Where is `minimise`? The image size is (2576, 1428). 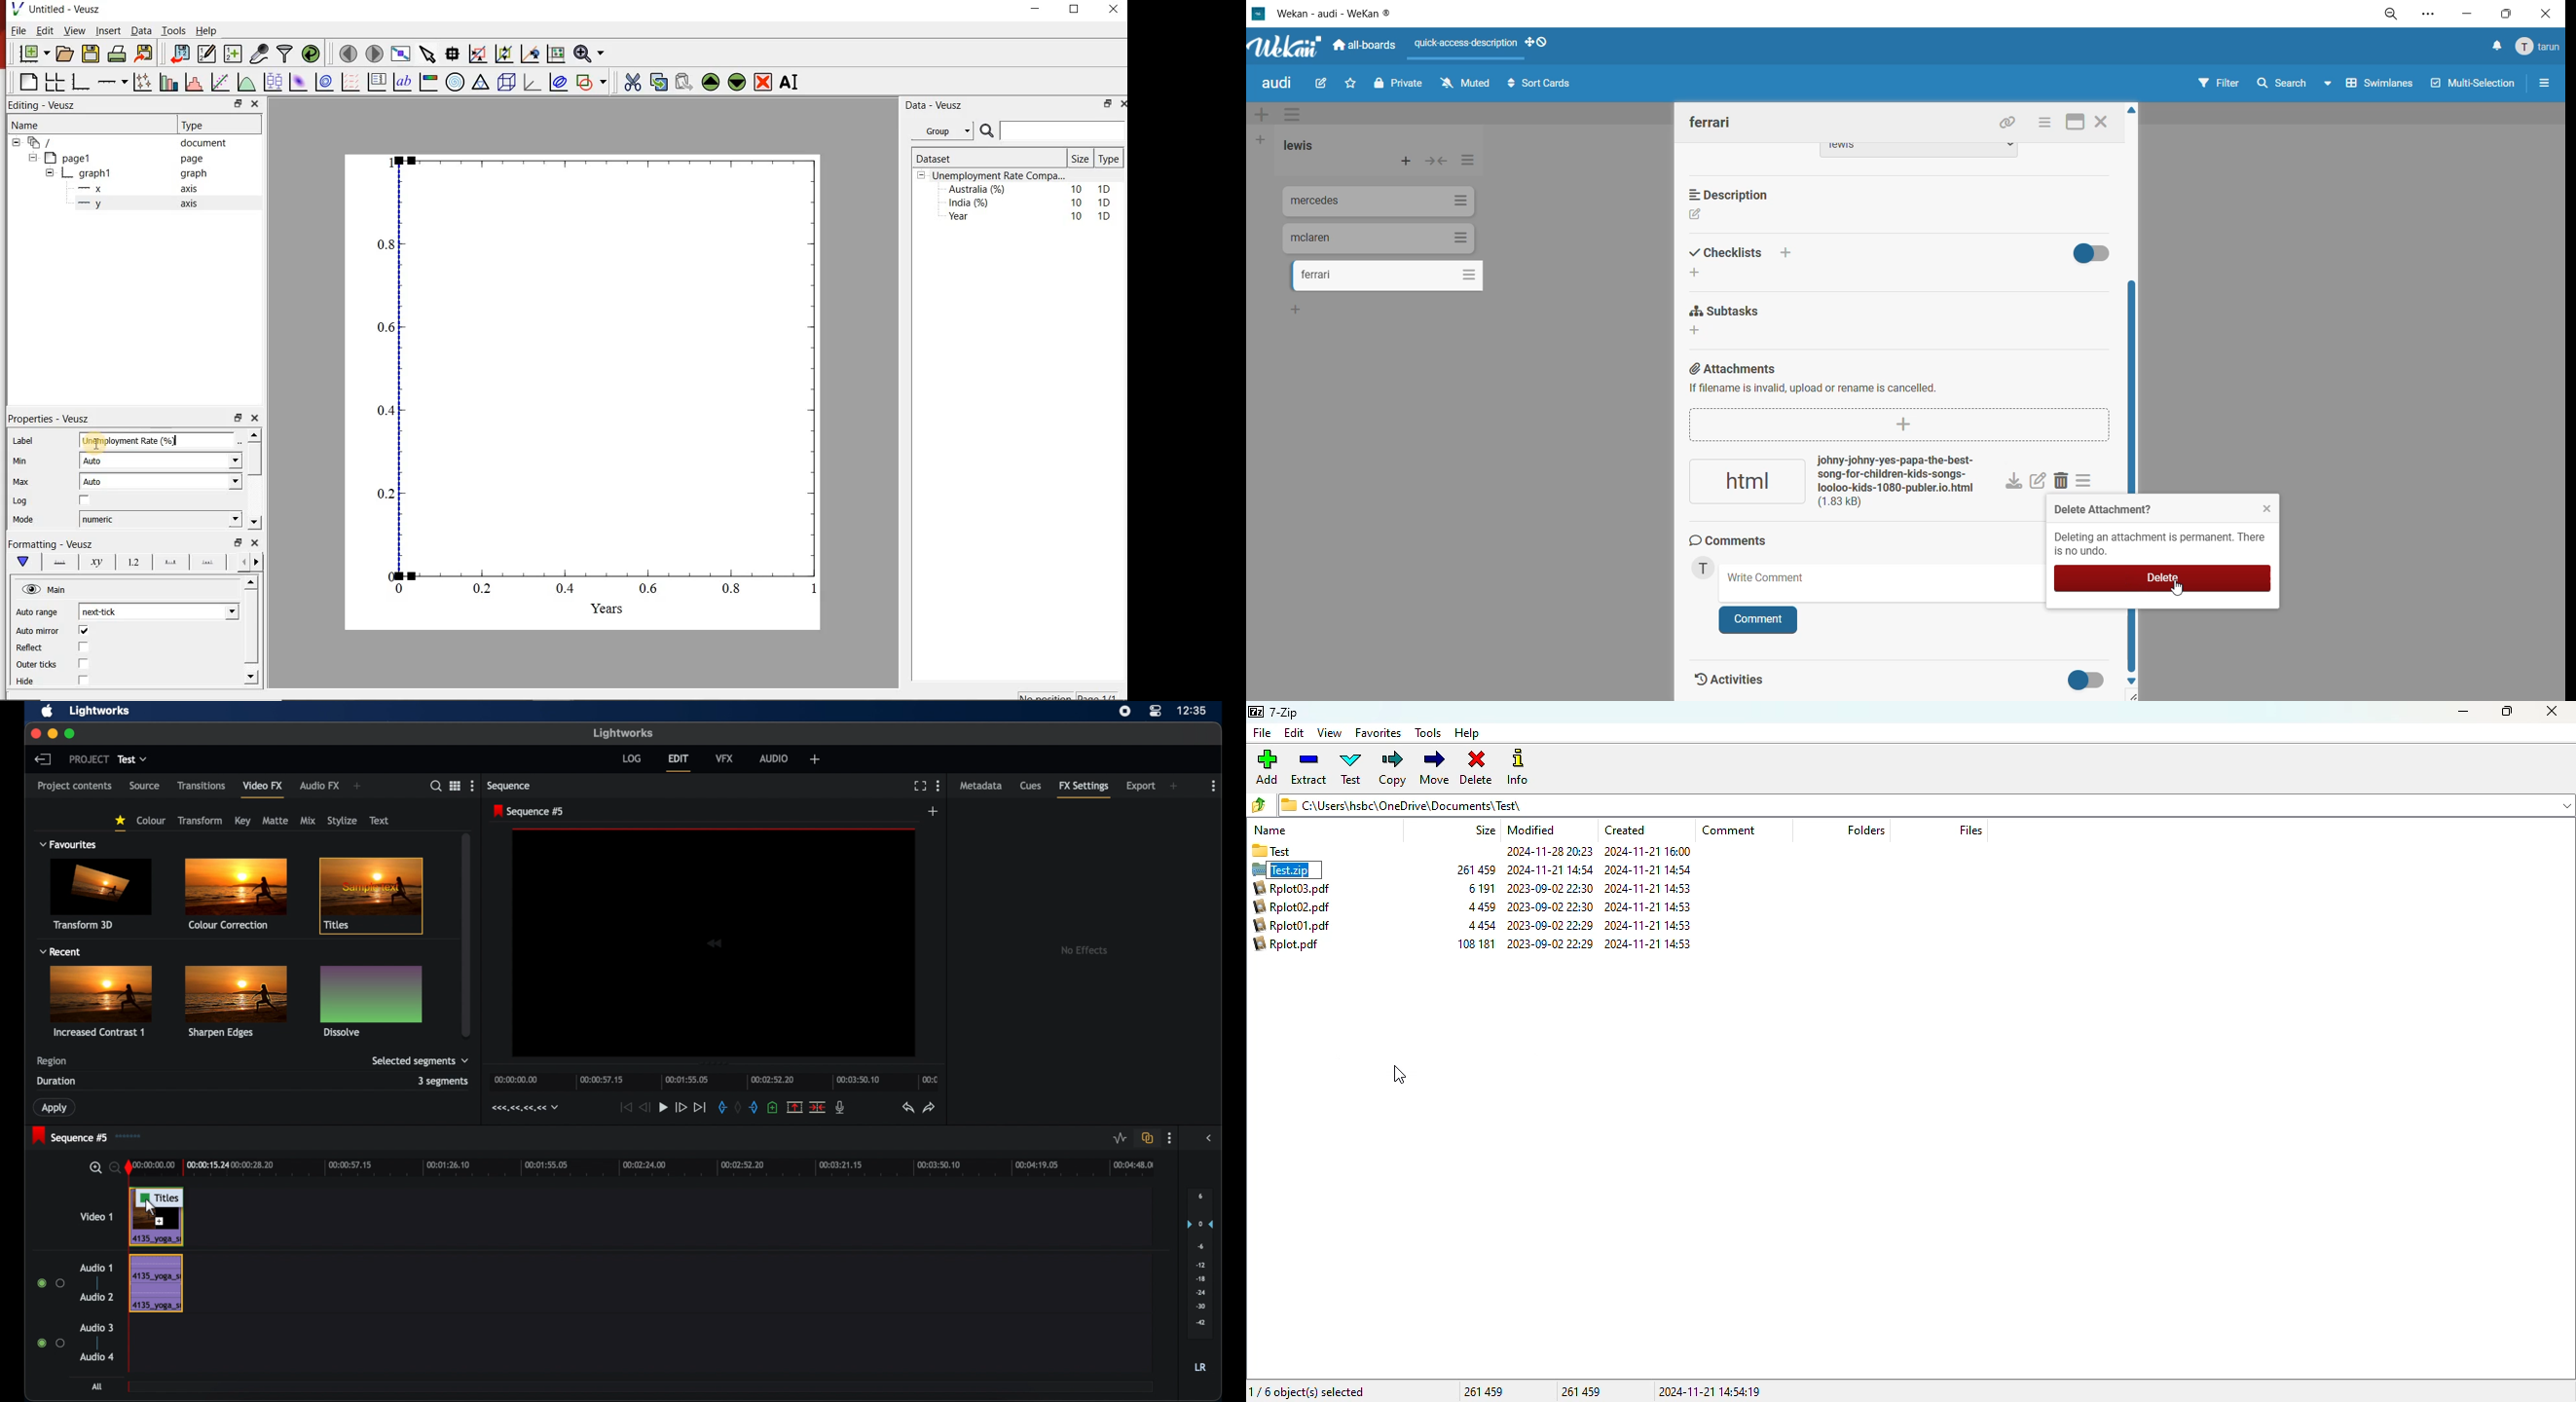
minimise is located at coordinates (238, 417).